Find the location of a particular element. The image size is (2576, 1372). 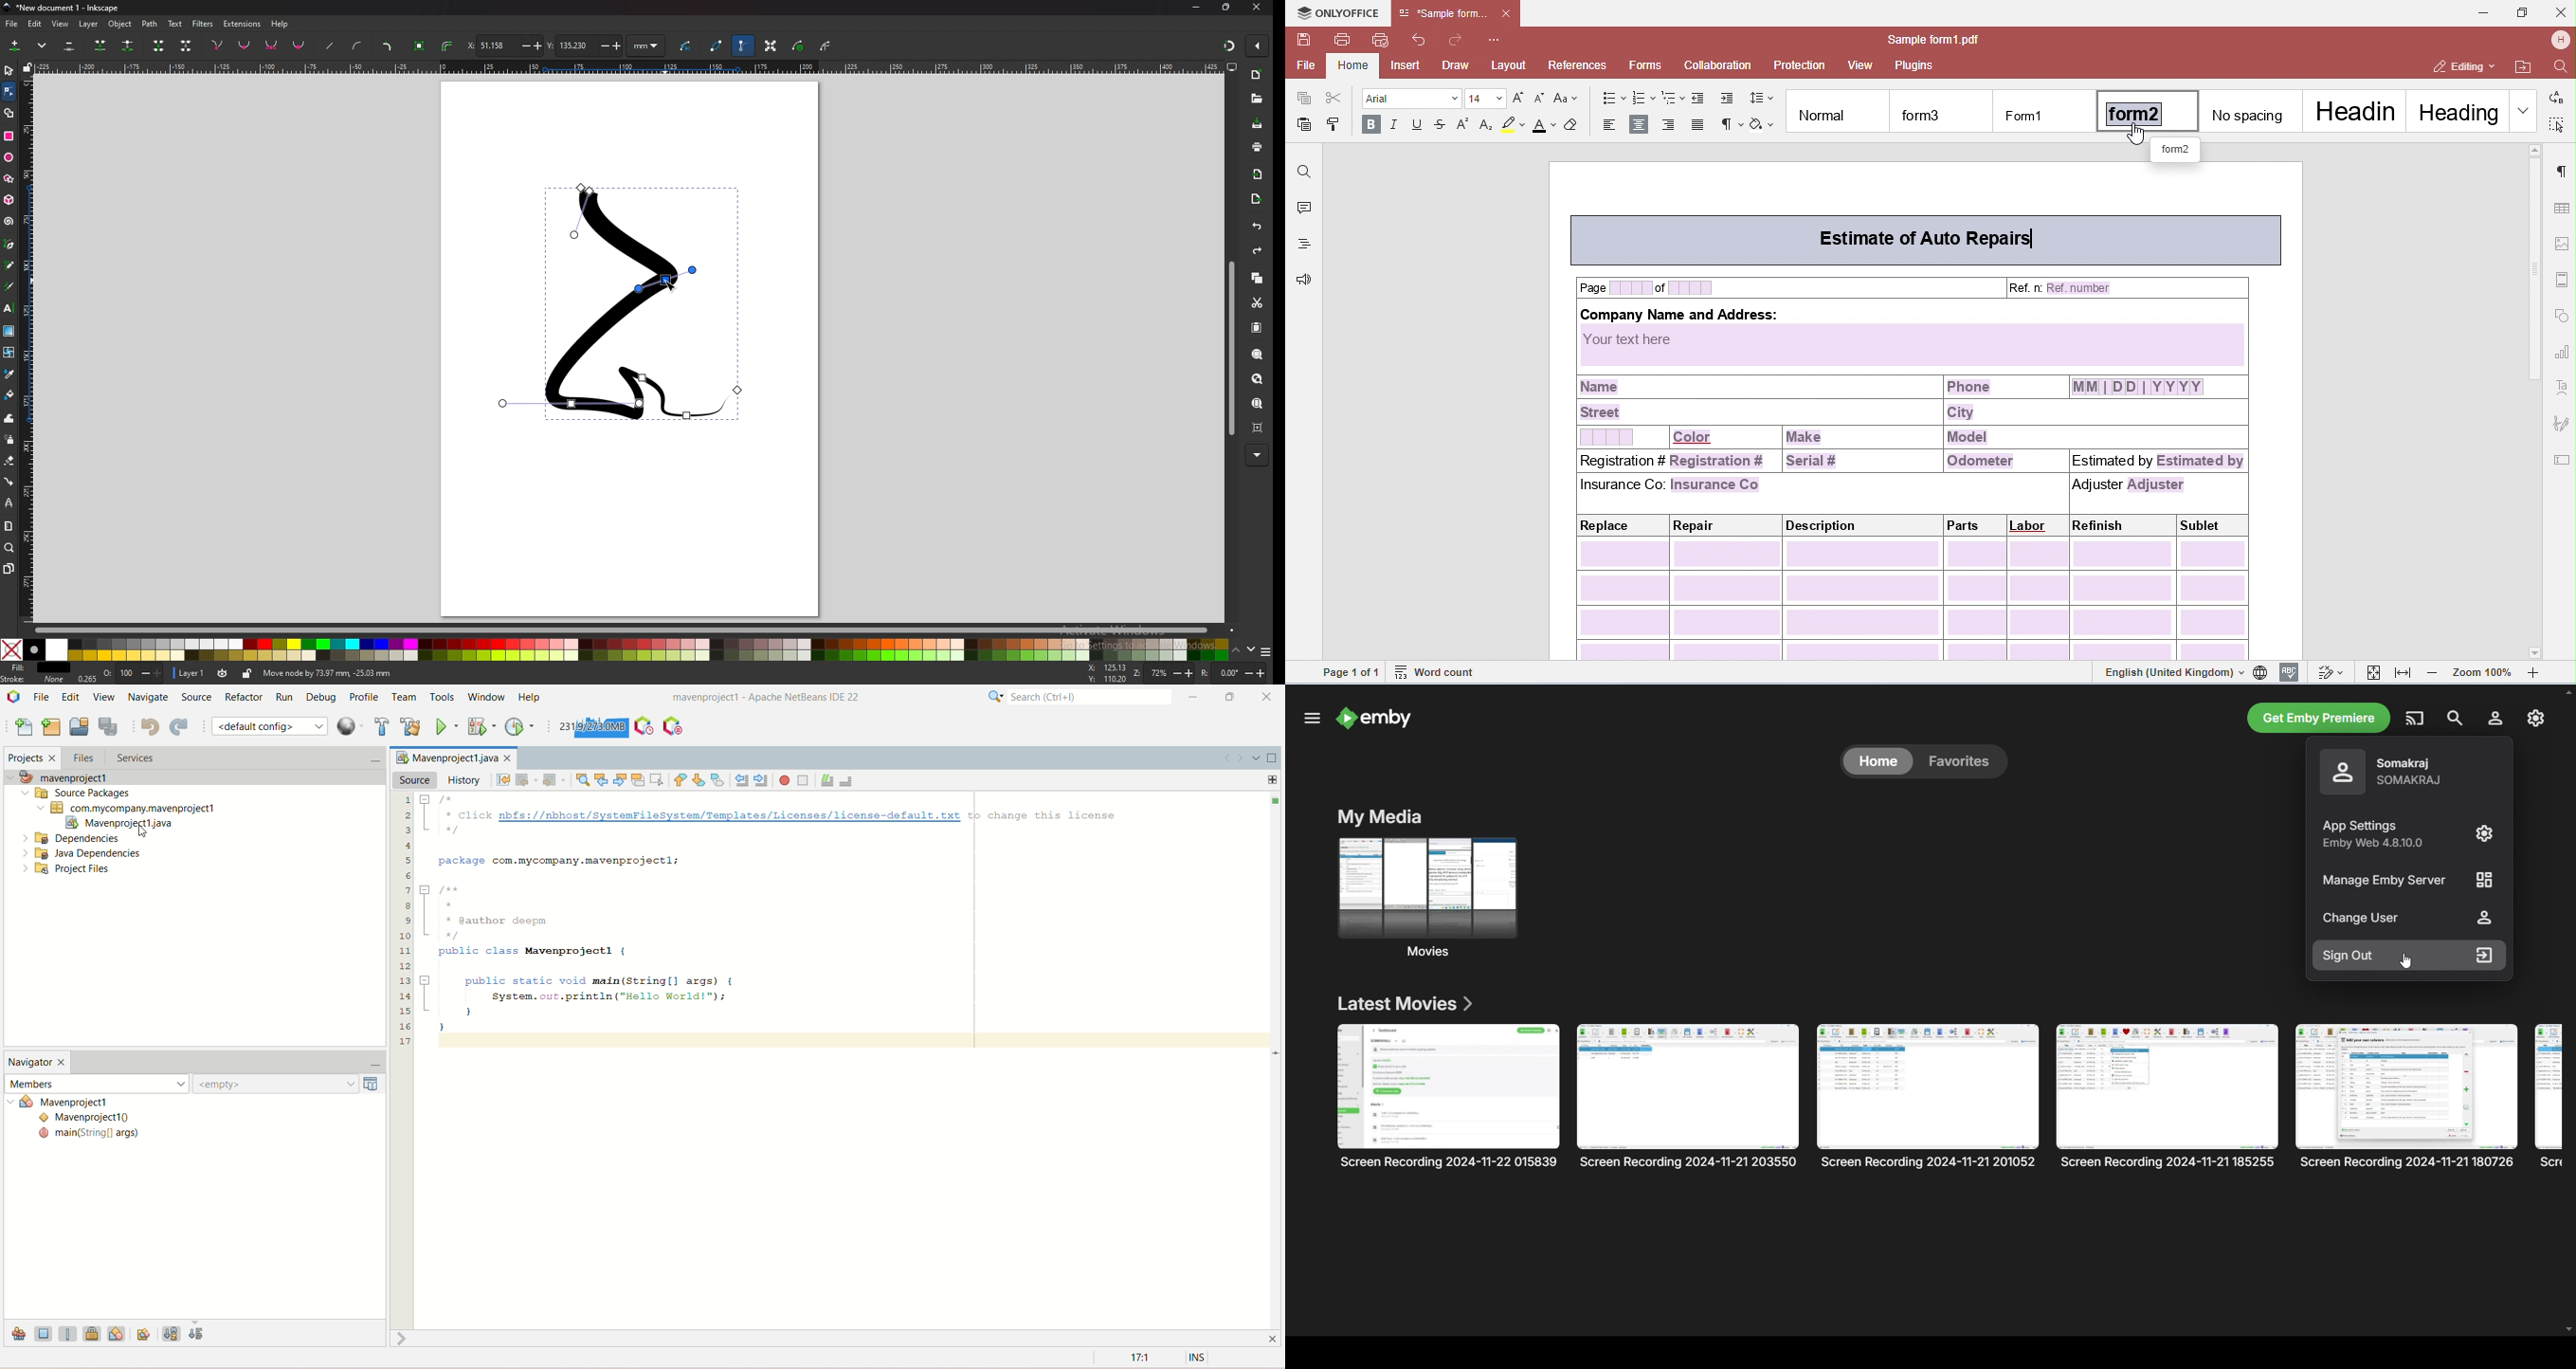

rectangle is located at coordinates (8, 136).